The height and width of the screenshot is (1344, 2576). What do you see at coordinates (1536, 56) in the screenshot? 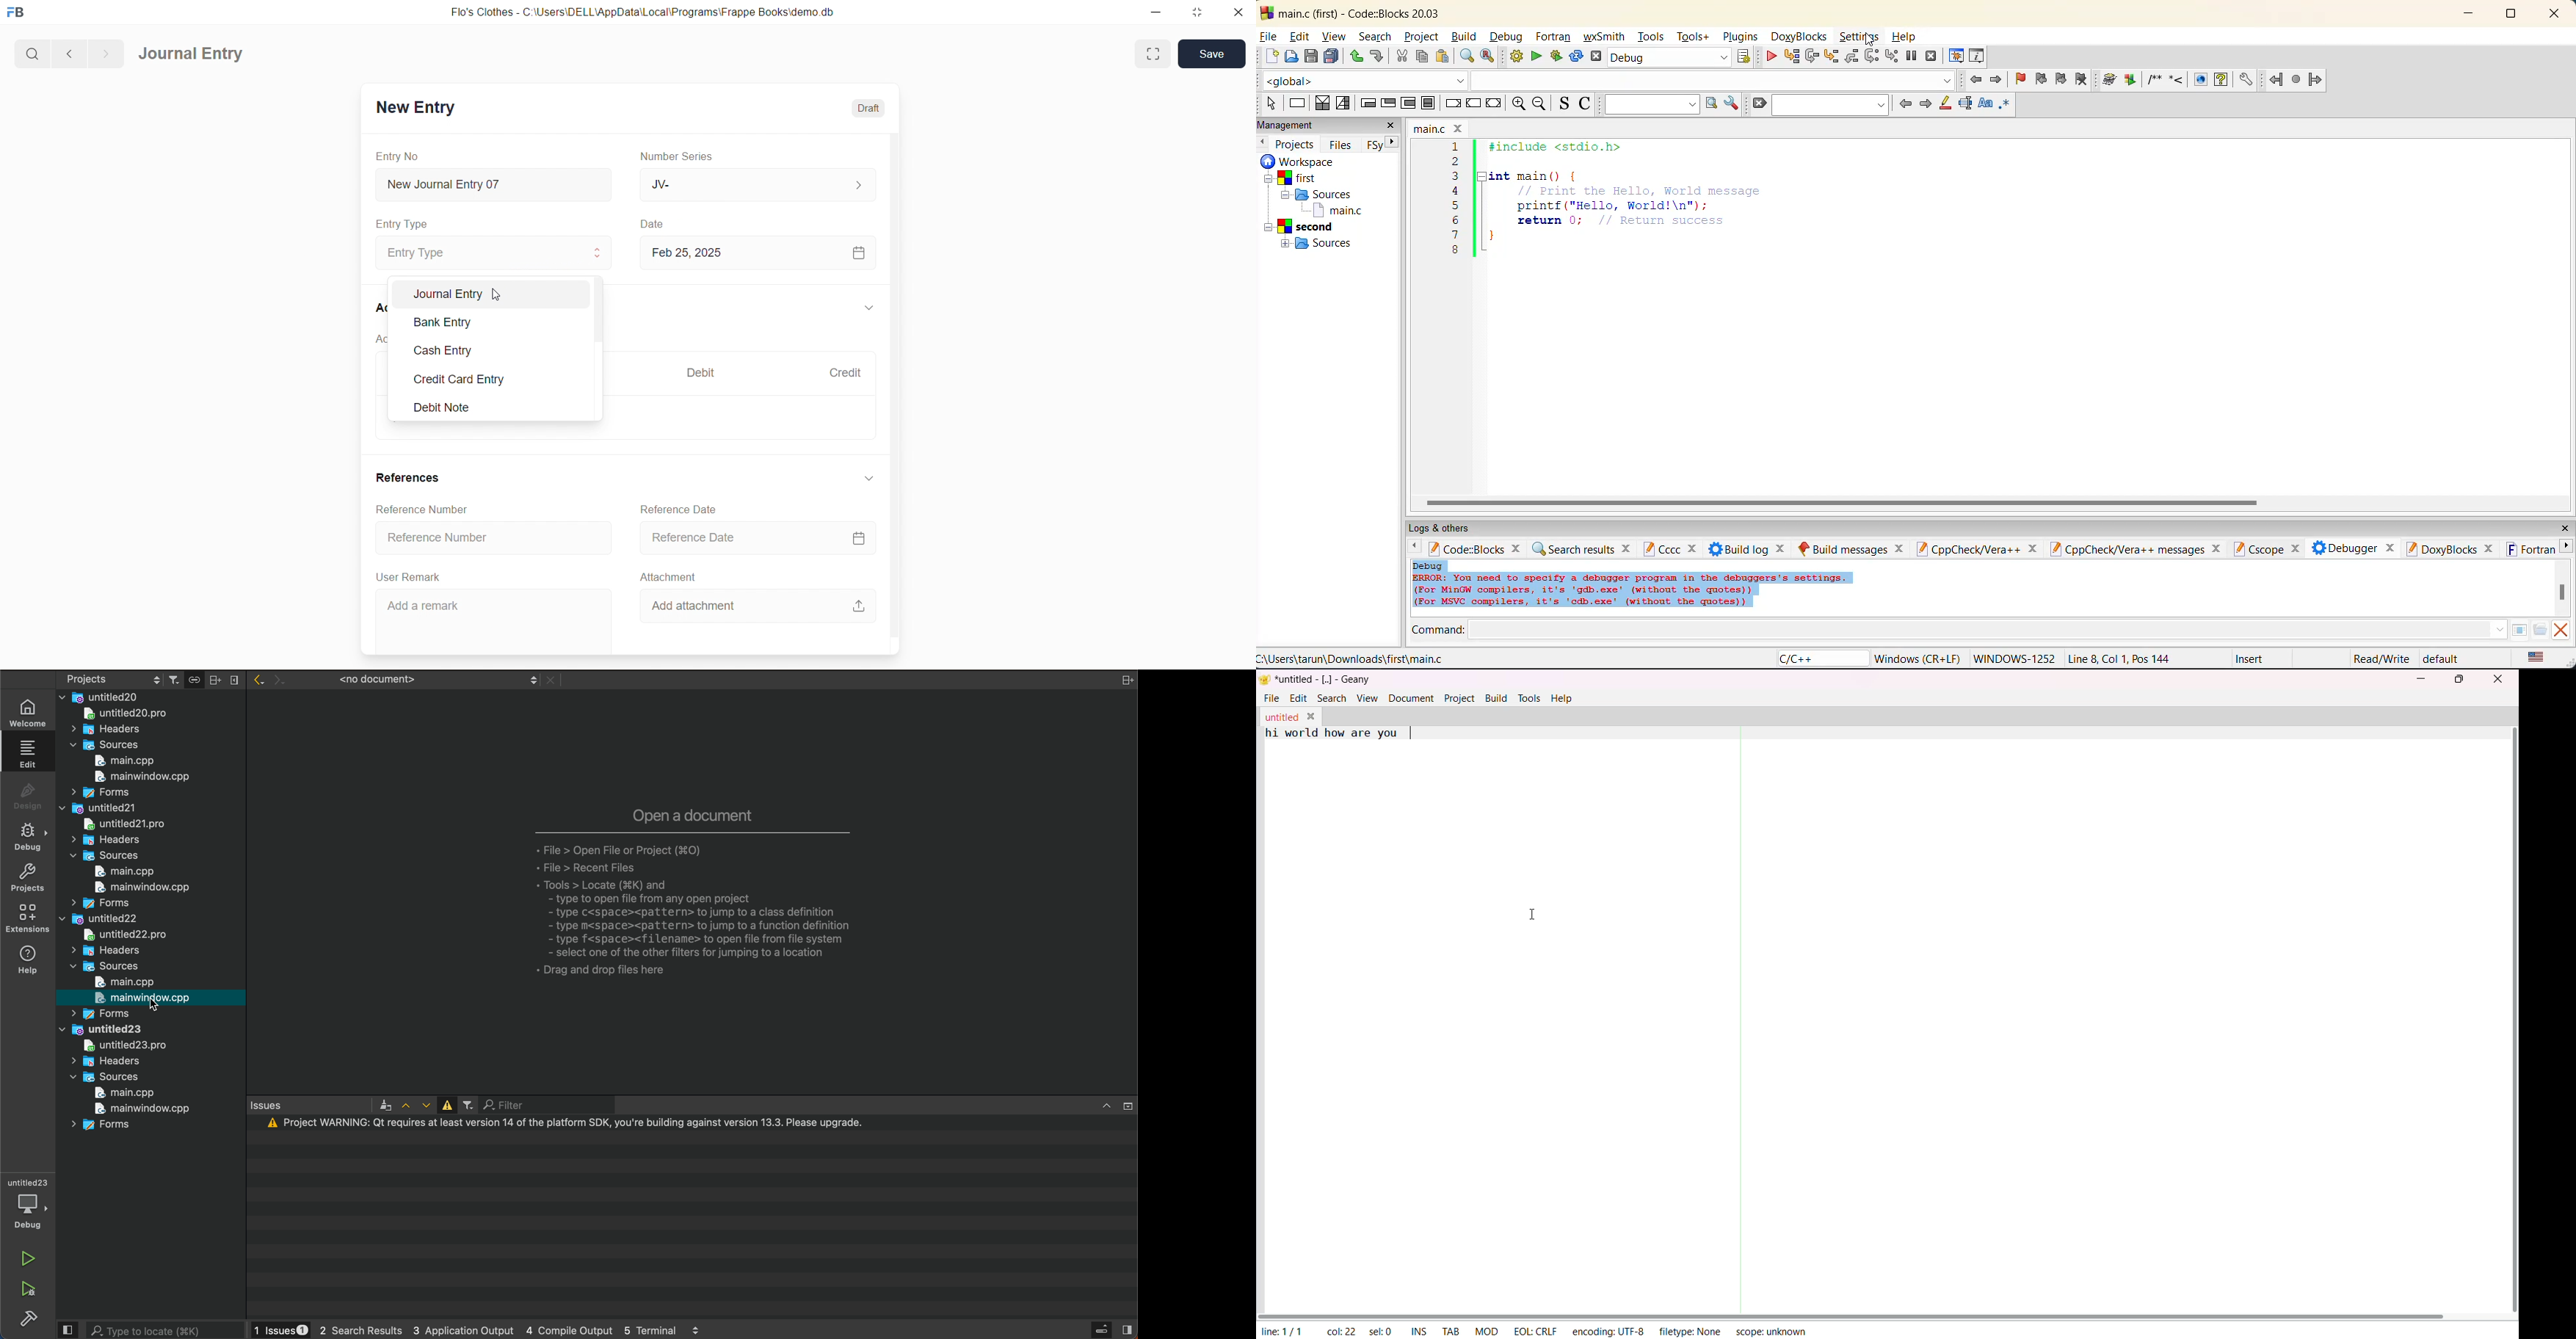
I see `run` at bounding box center [1536, 56].